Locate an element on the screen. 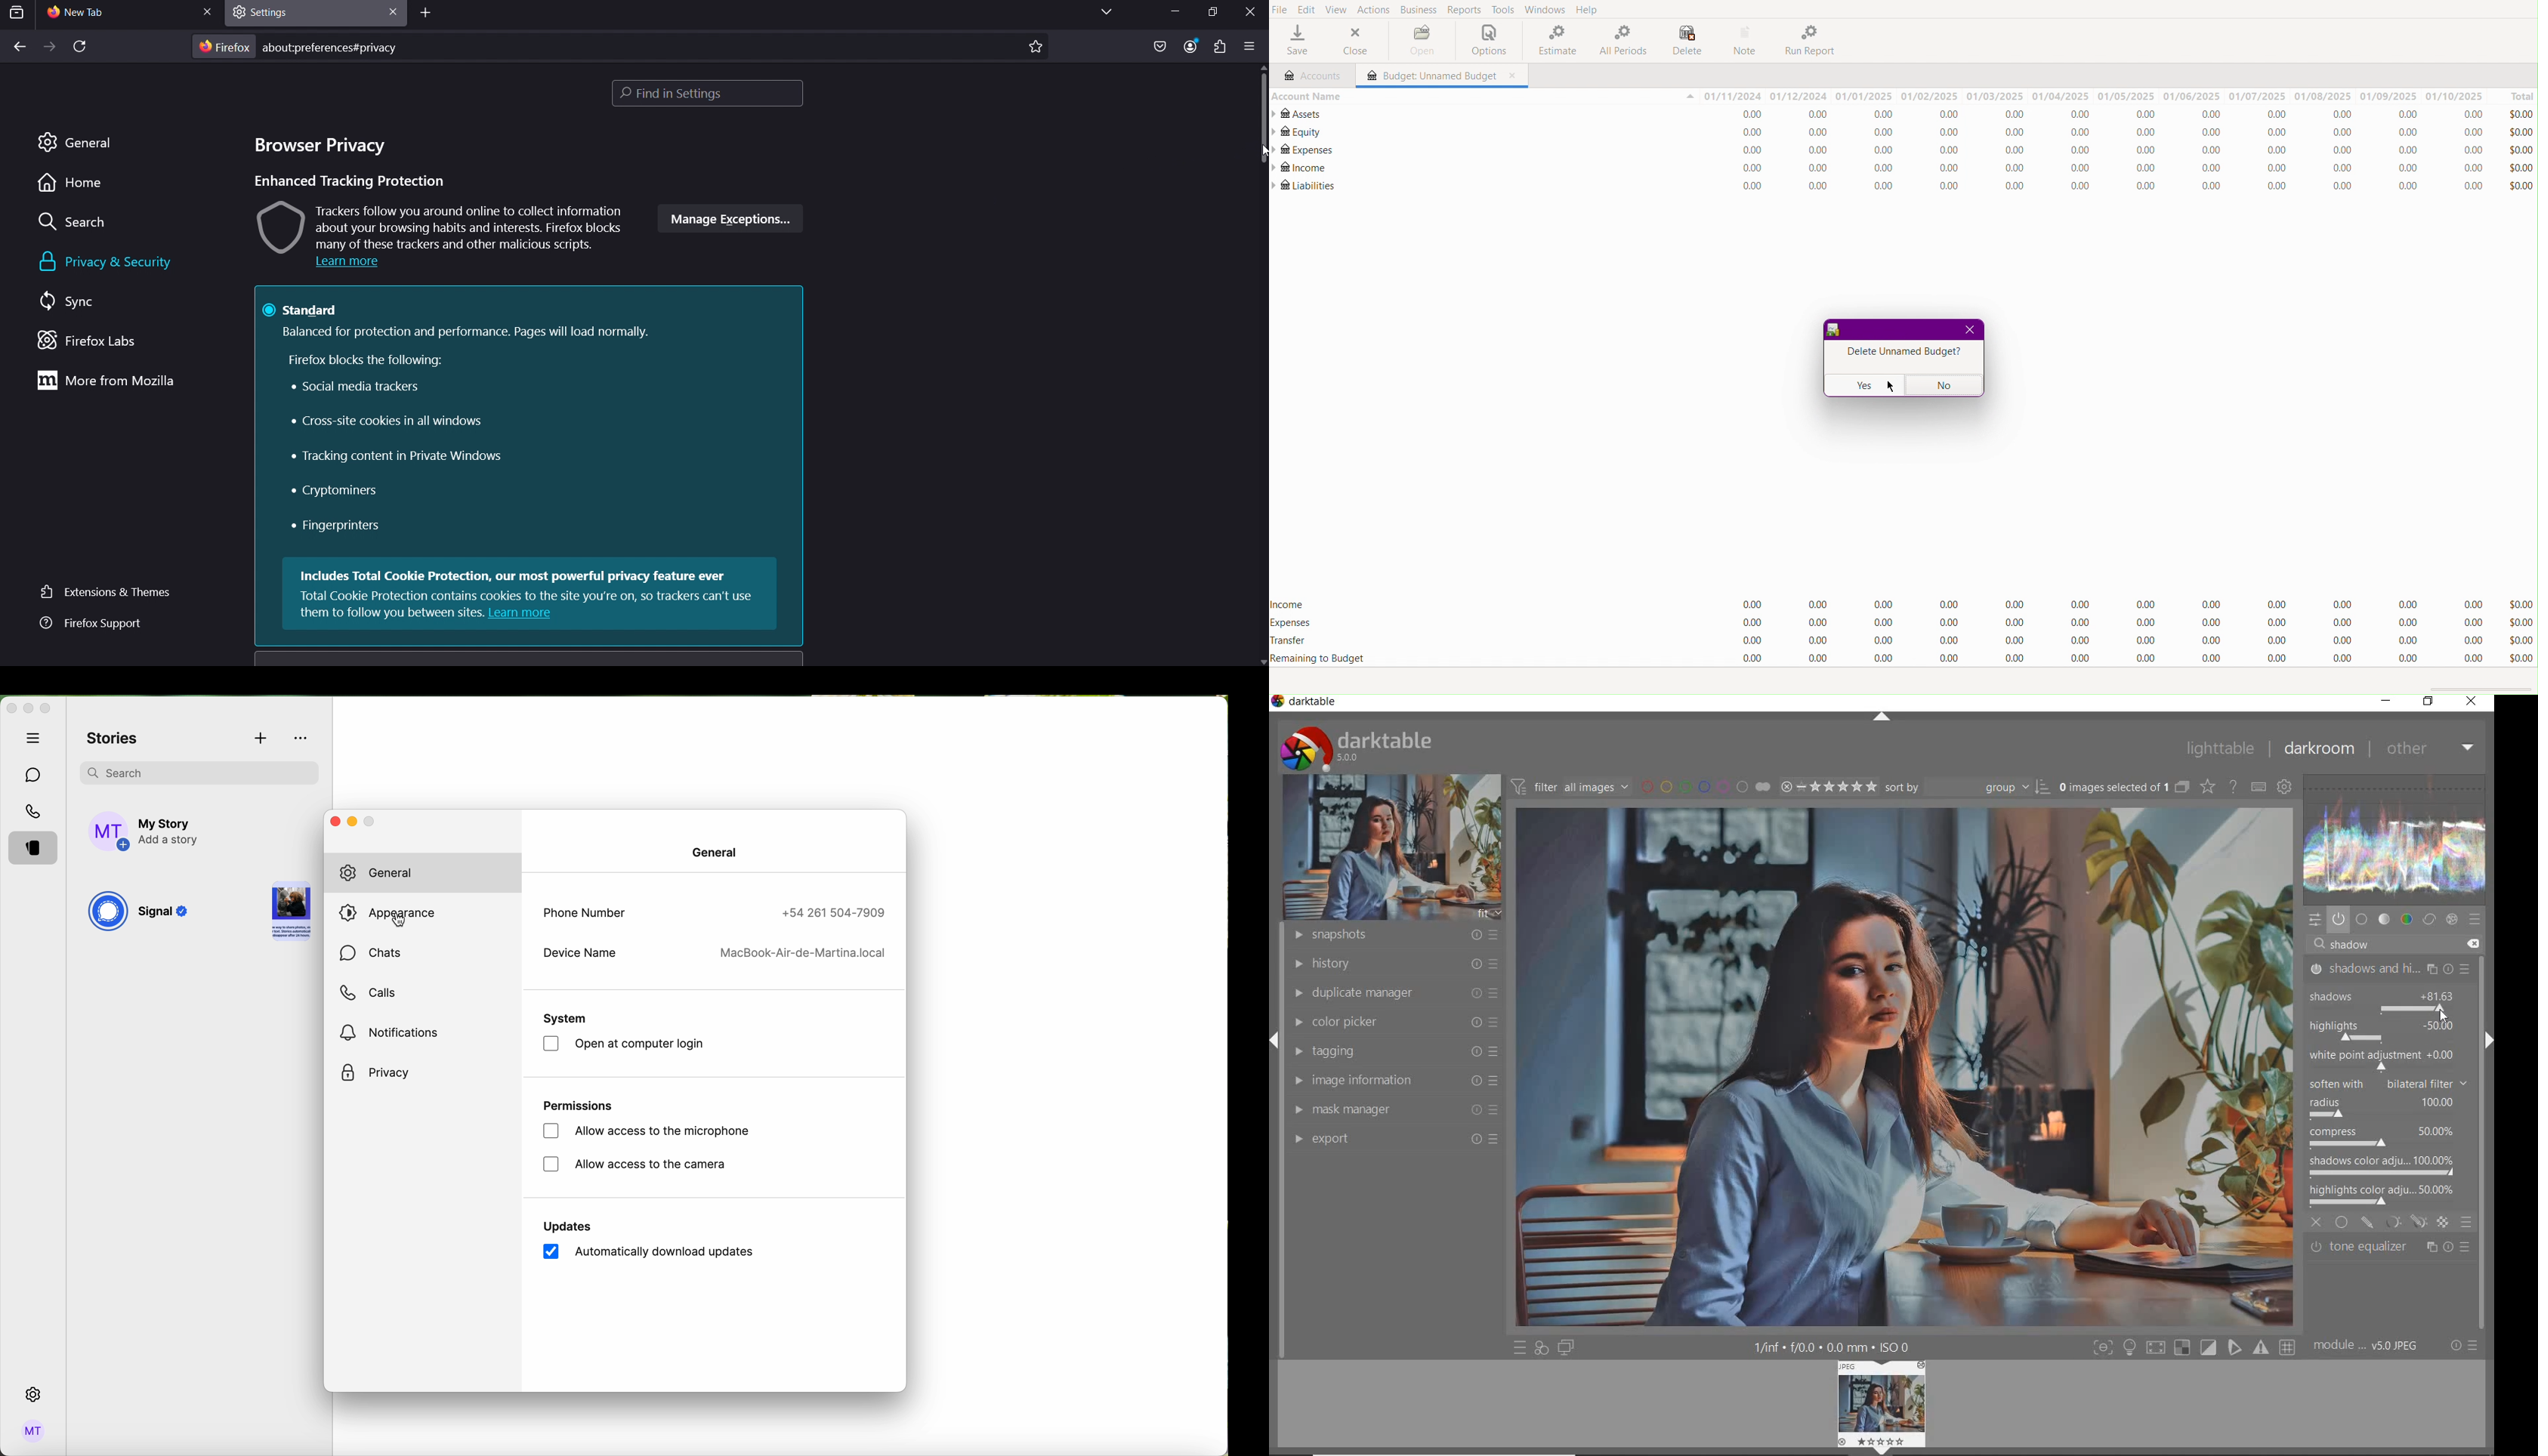 Image resolution: width=2548 pixels, height=1456 pixels. darktable is located at coordinates (1382, 747).